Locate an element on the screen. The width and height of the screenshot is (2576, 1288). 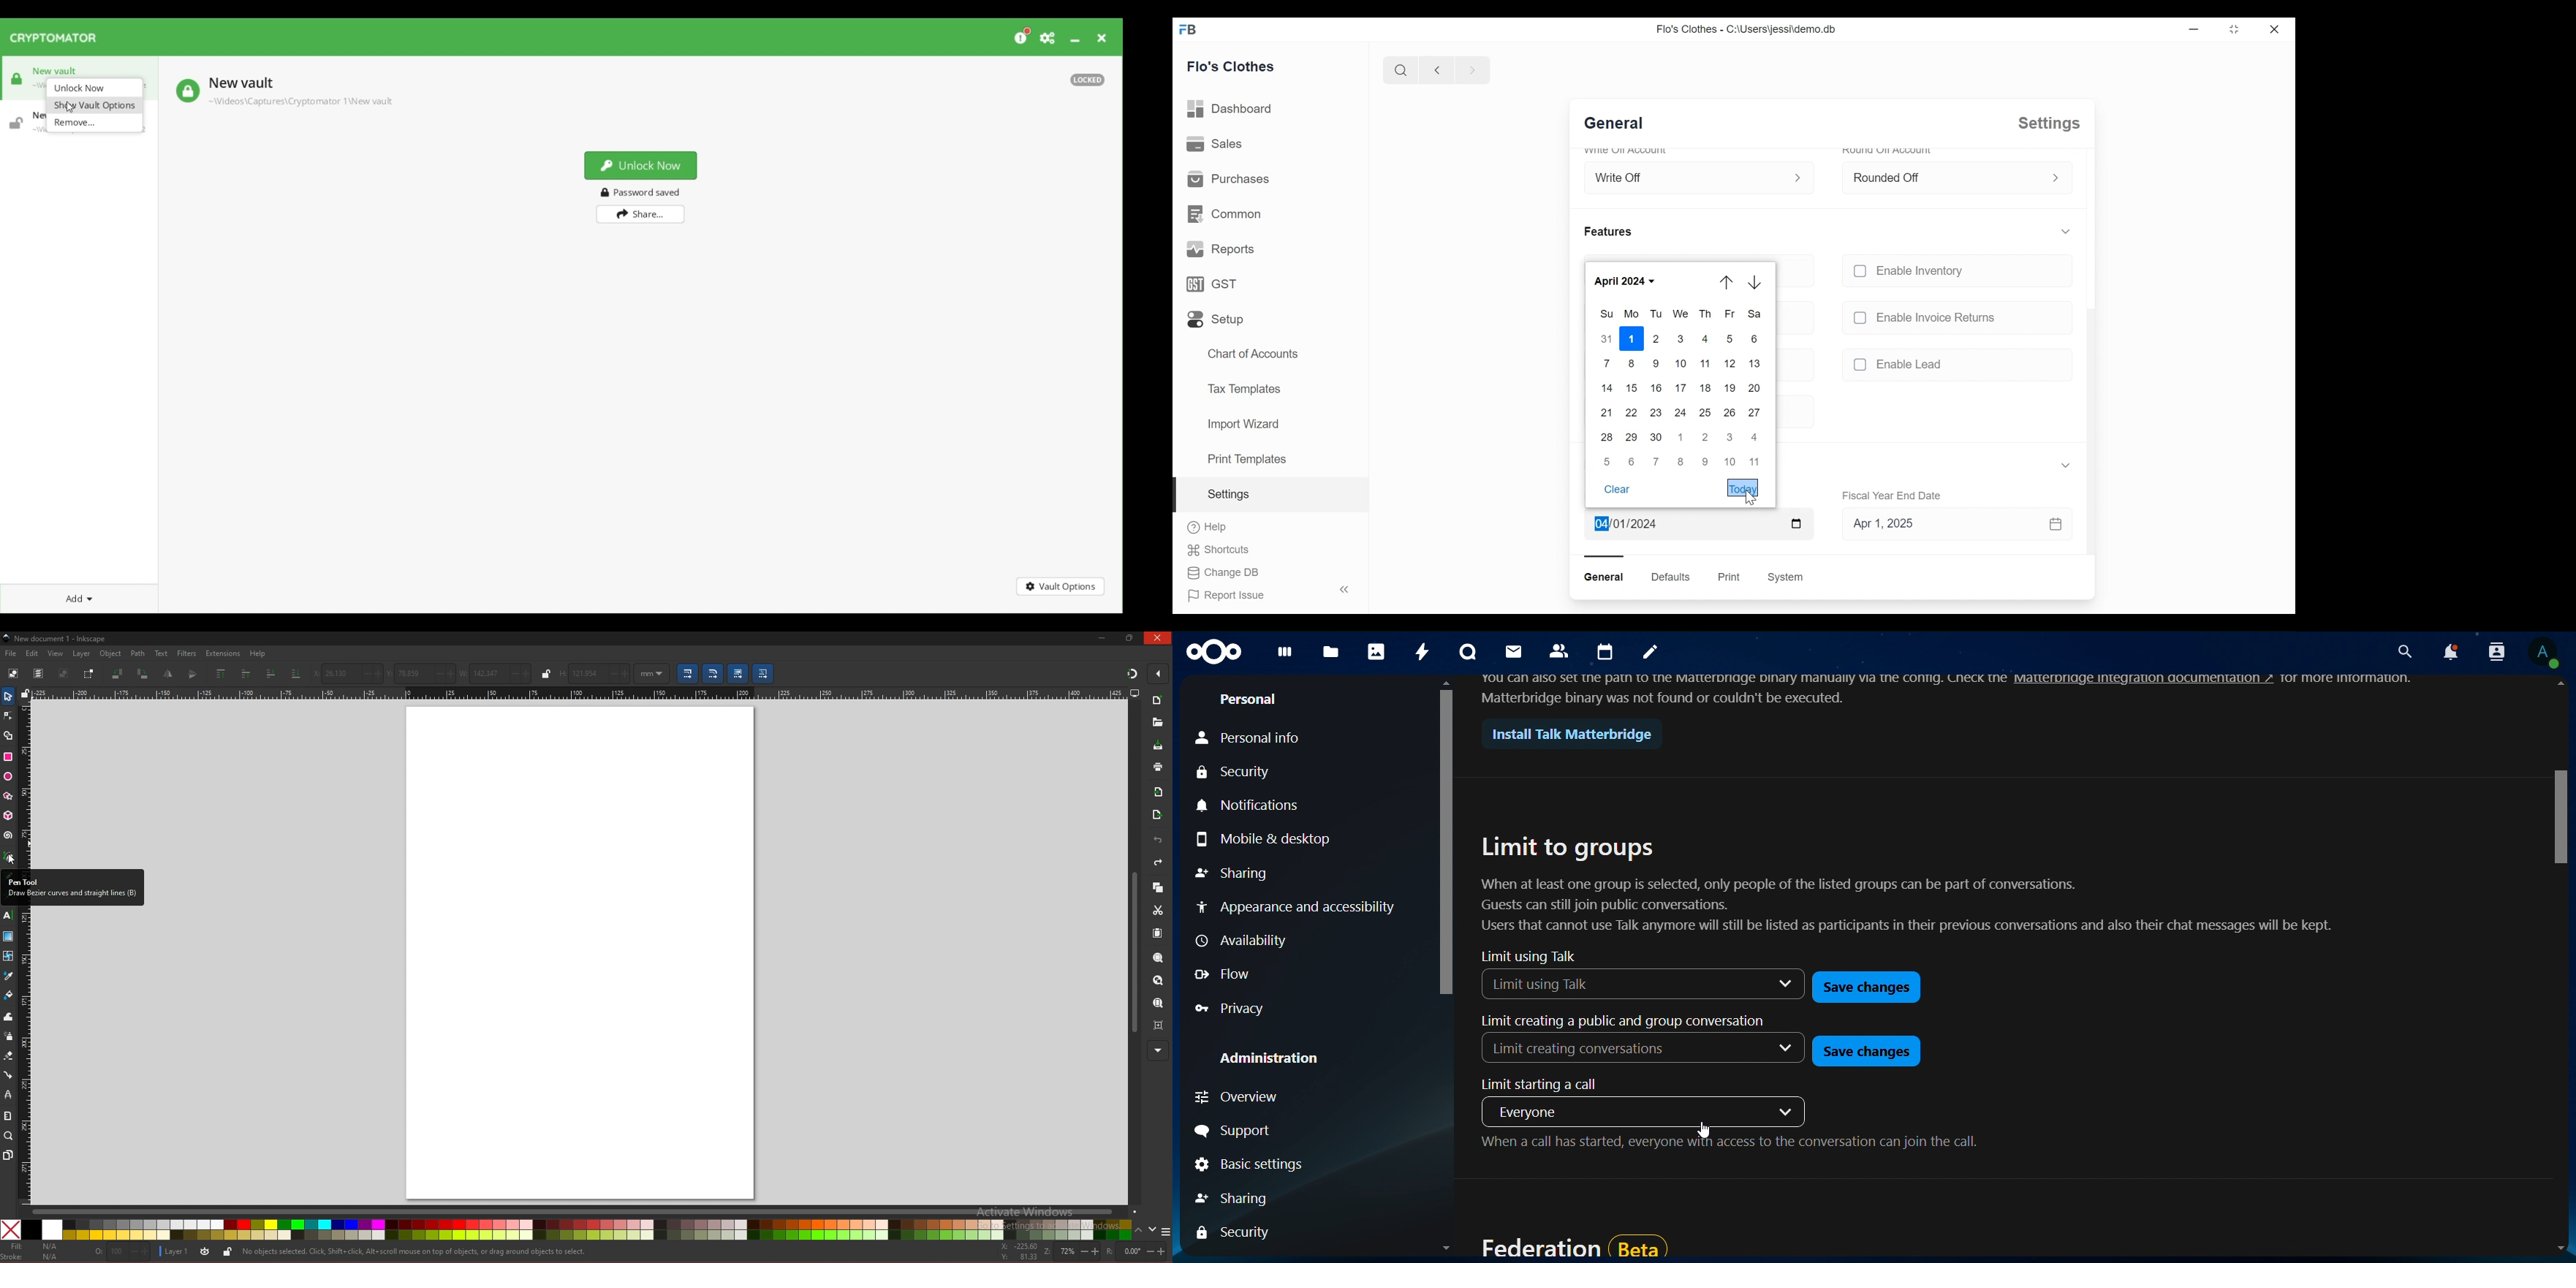
unchecked Enable Invoice Returns is located at coordinates (1953, 317).